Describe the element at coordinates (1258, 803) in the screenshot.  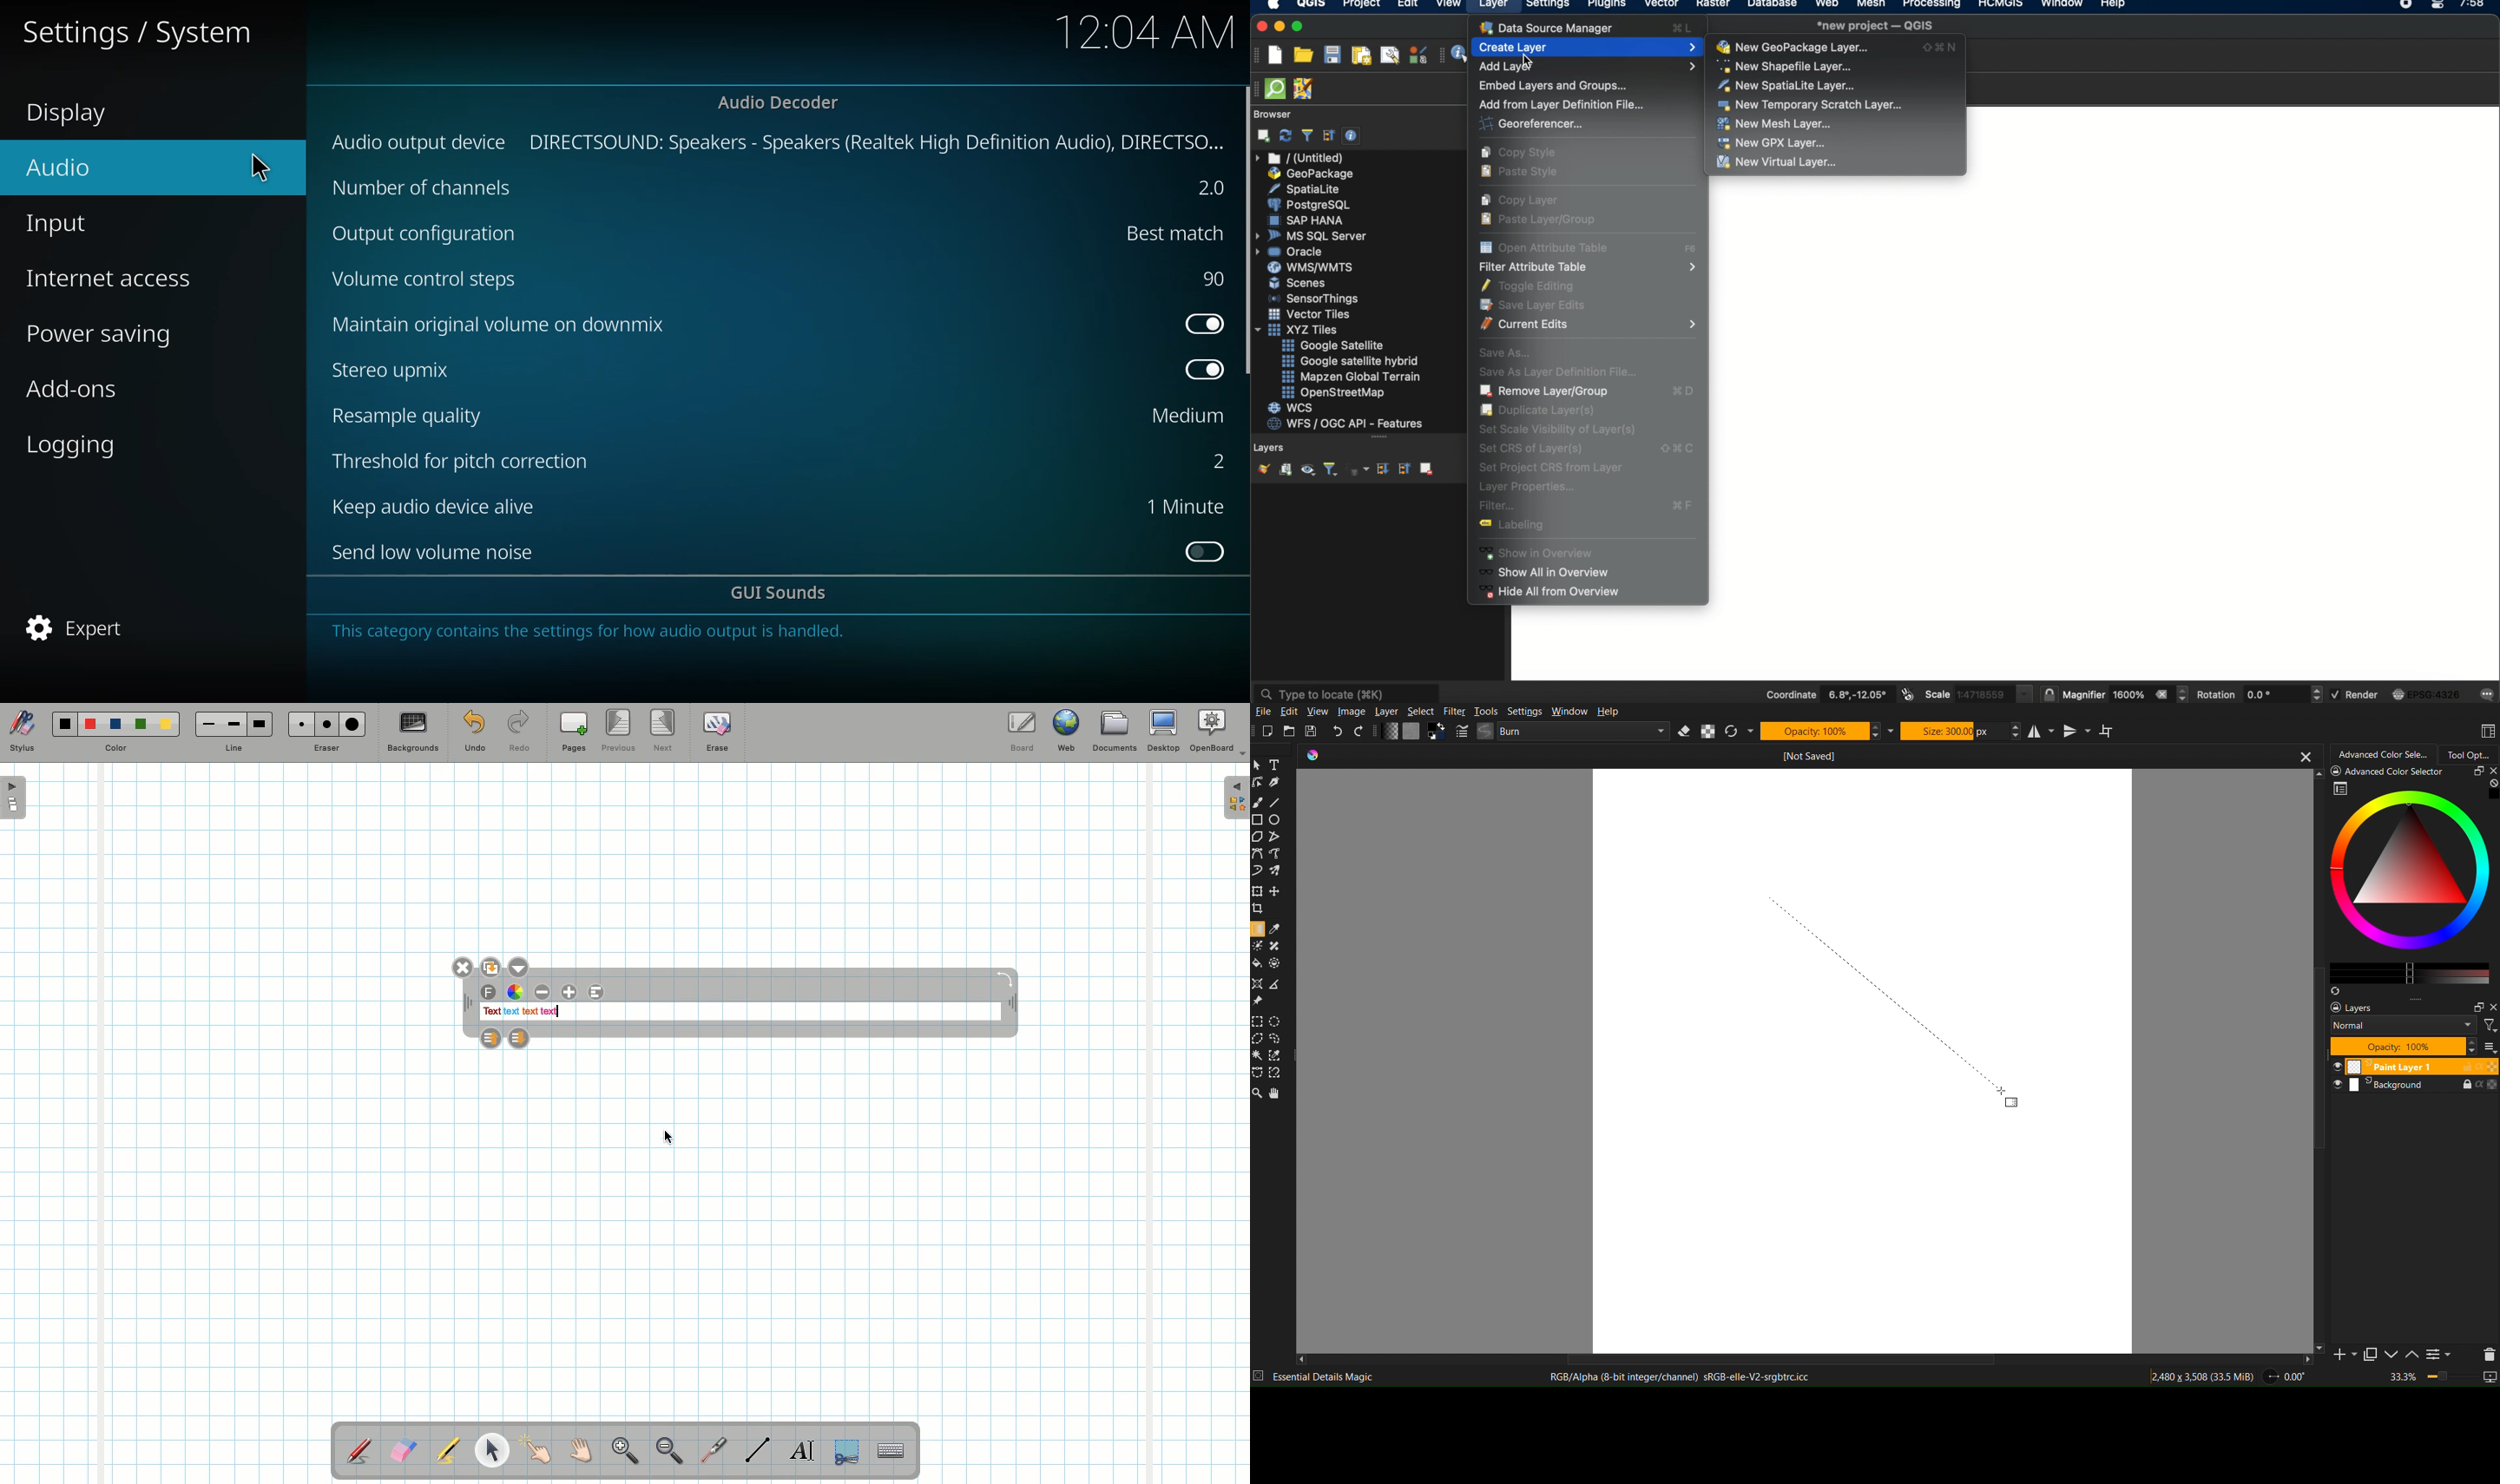
I see `Brush` at that location.